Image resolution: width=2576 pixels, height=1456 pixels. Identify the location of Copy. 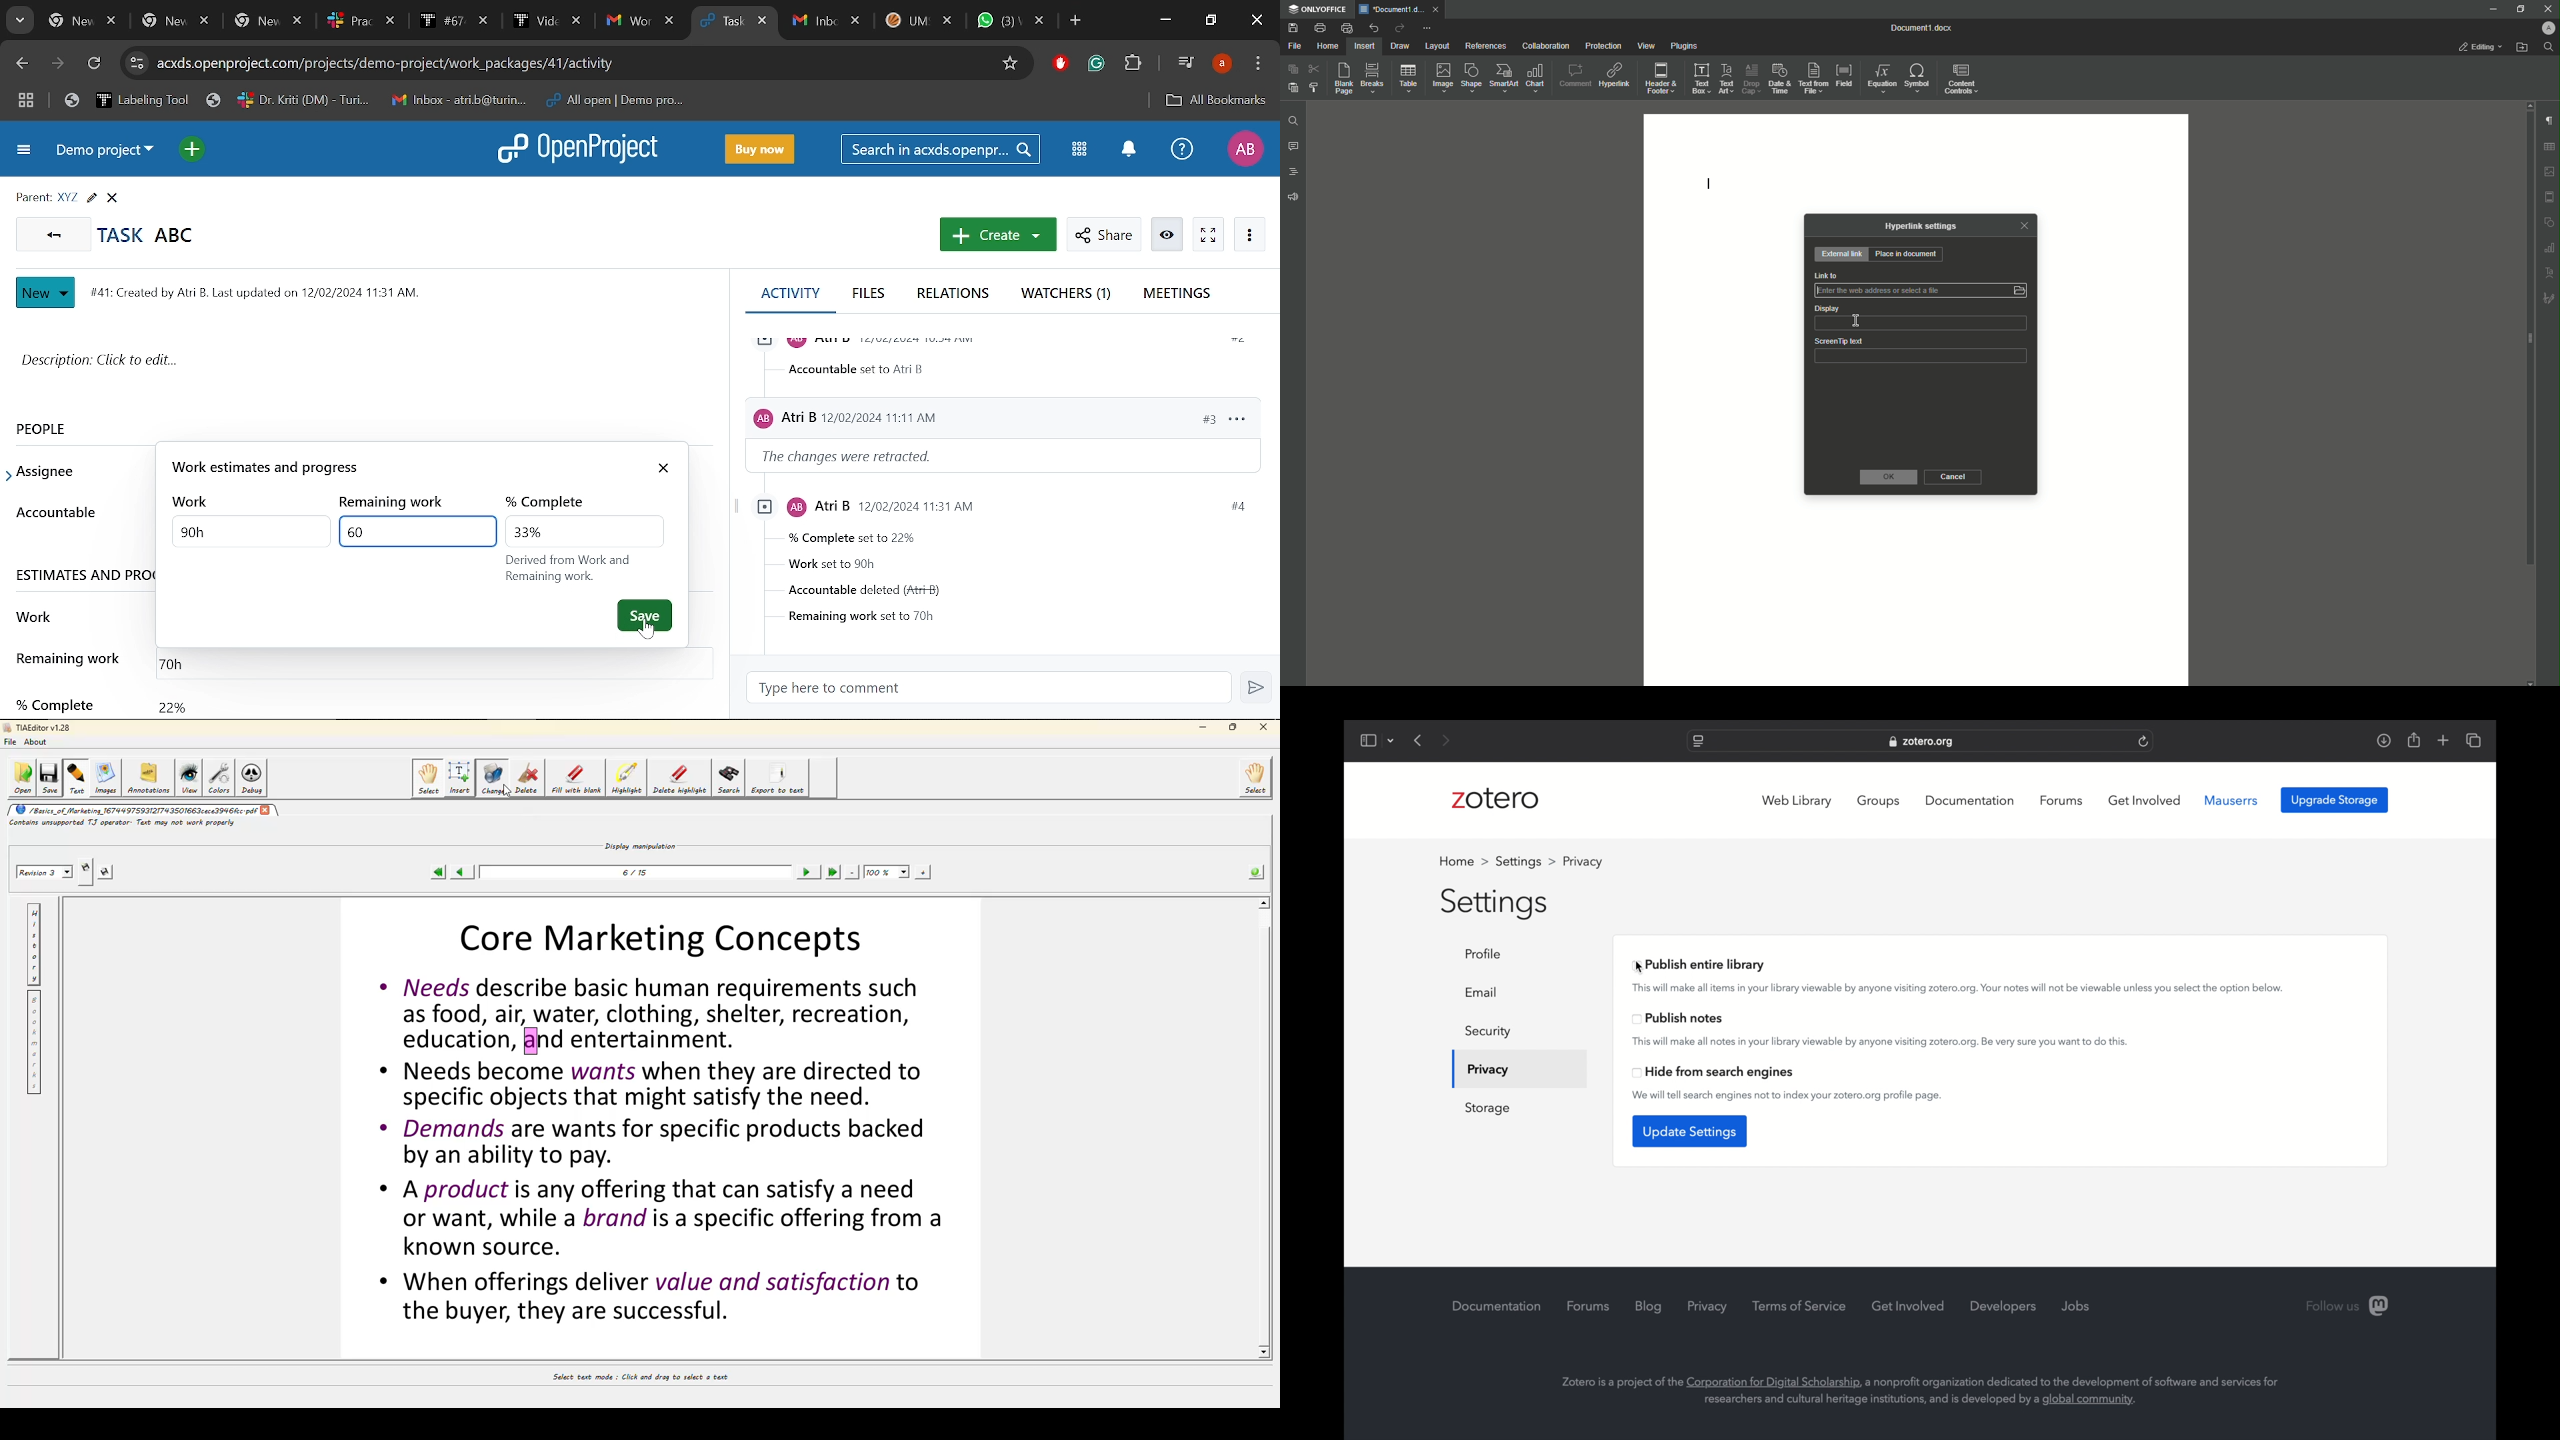
(1293, 69).